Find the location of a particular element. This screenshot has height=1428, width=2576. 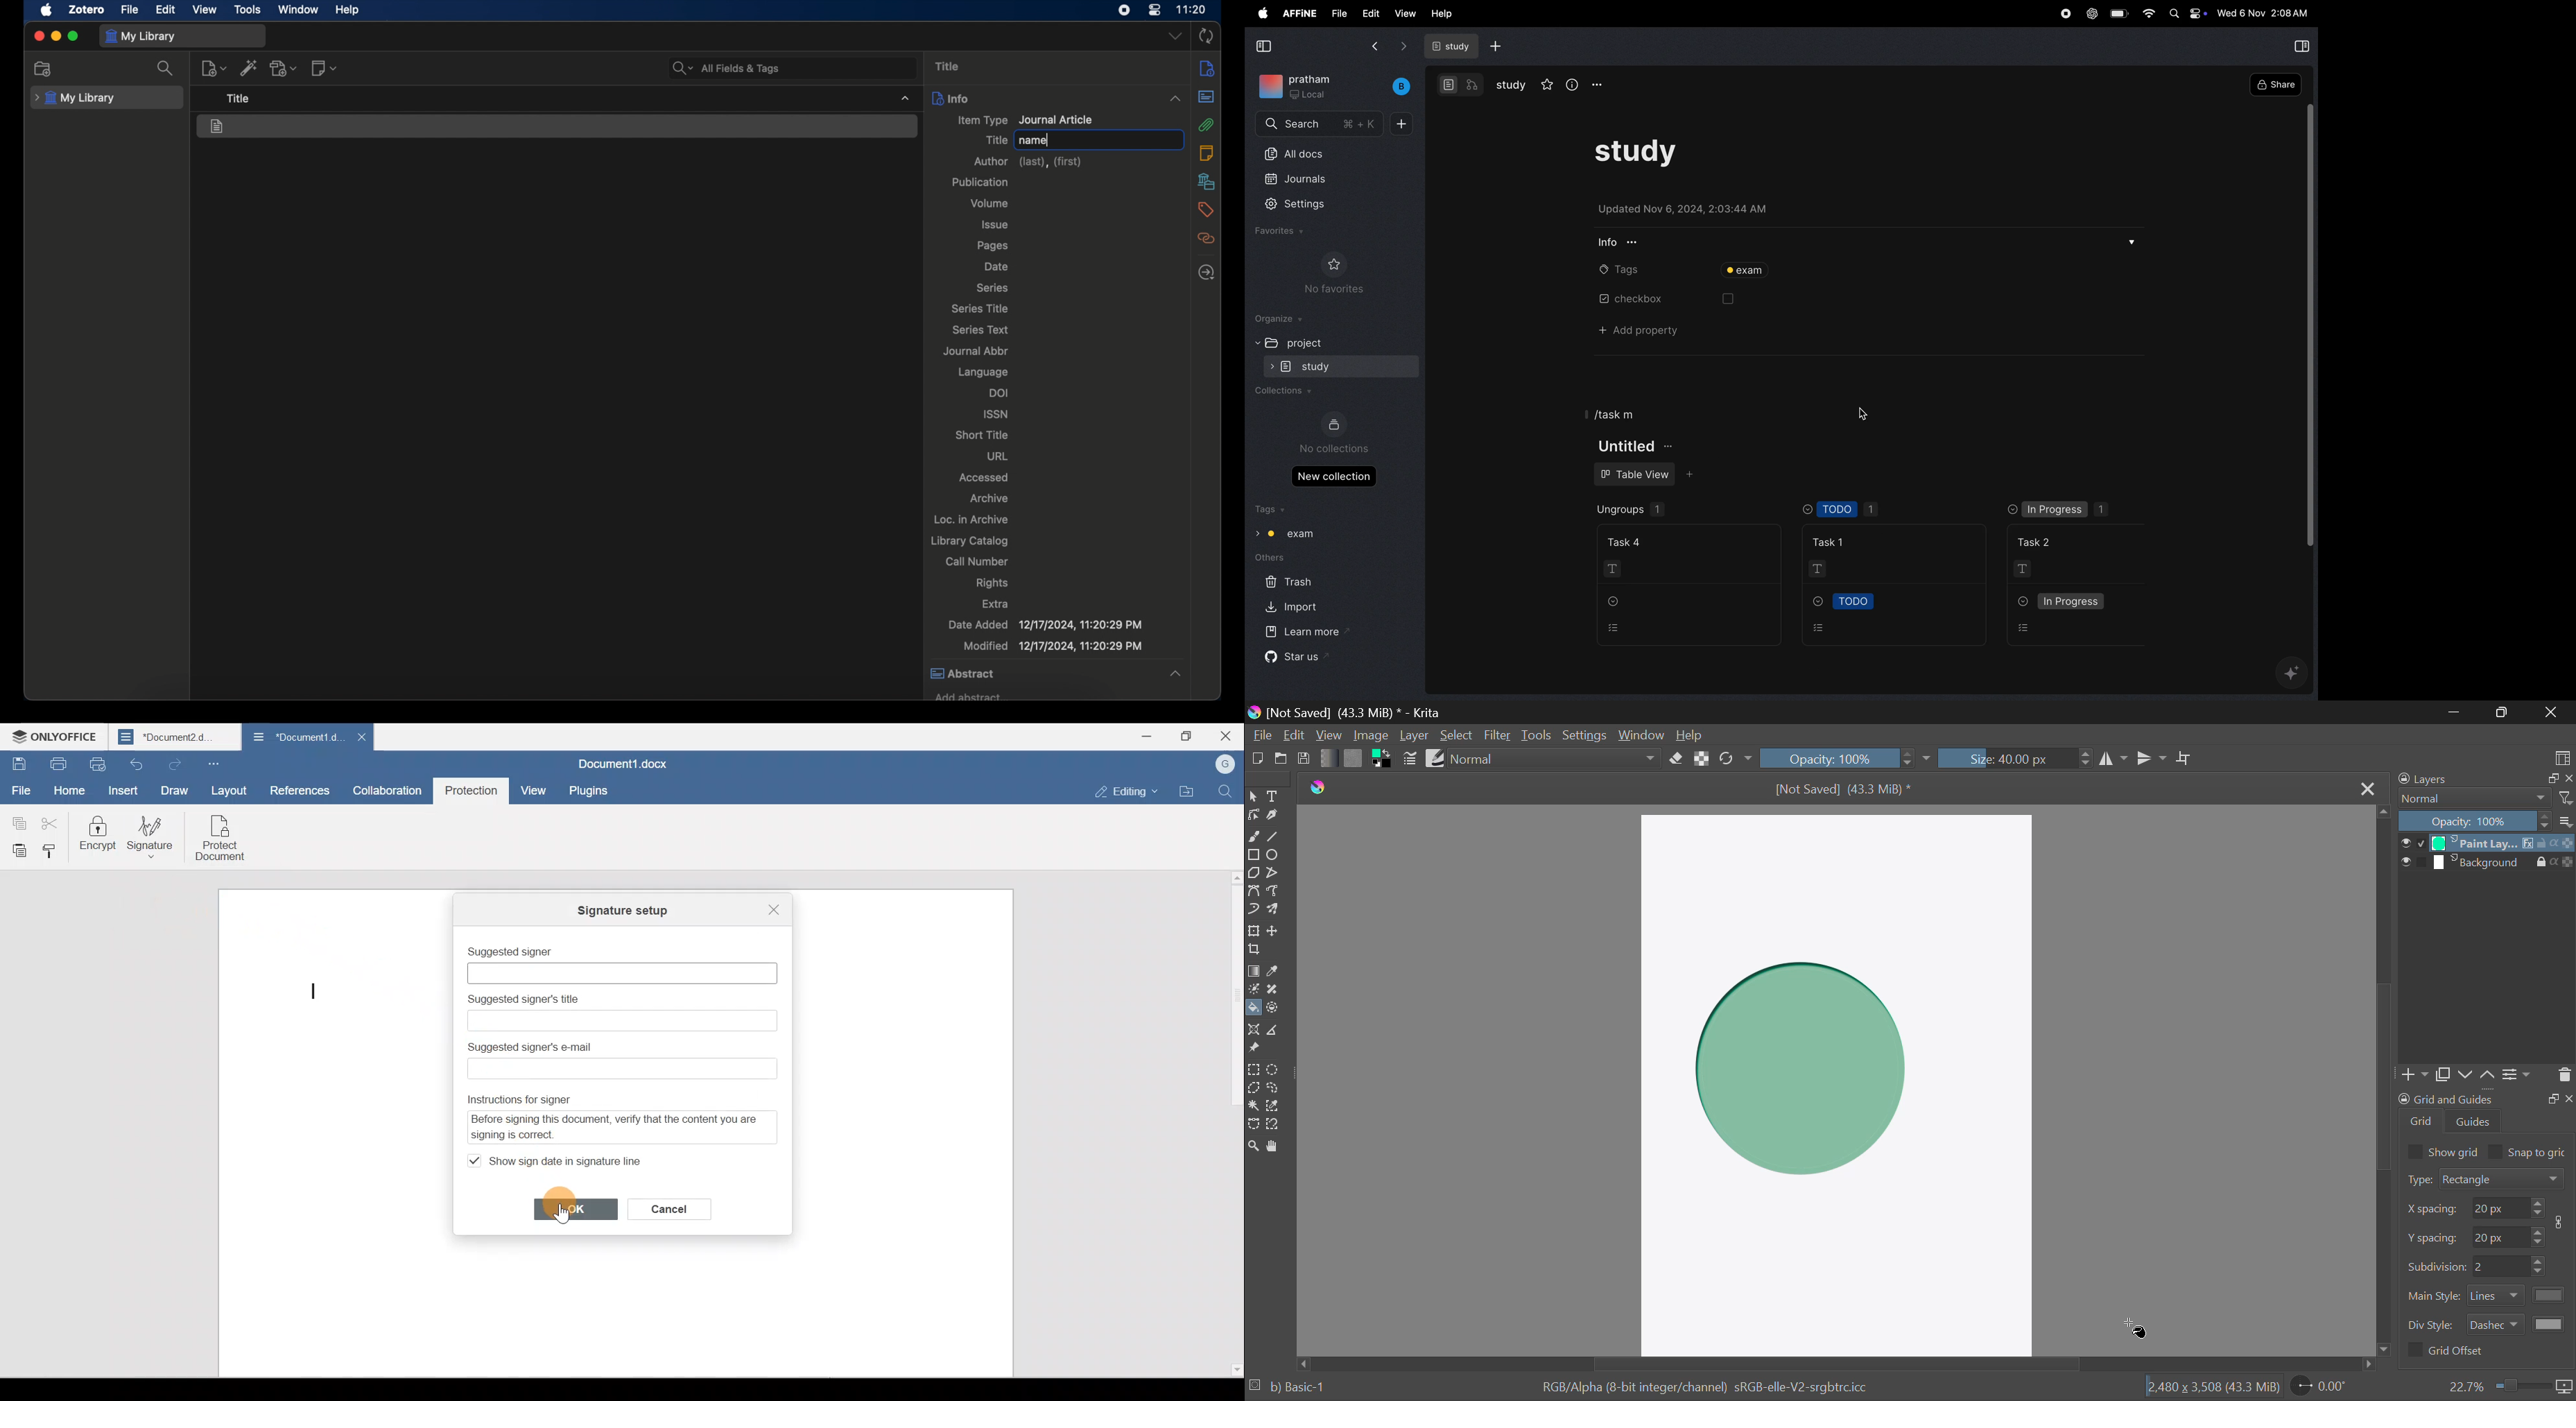

modified is located at coordinates (1055, 645).